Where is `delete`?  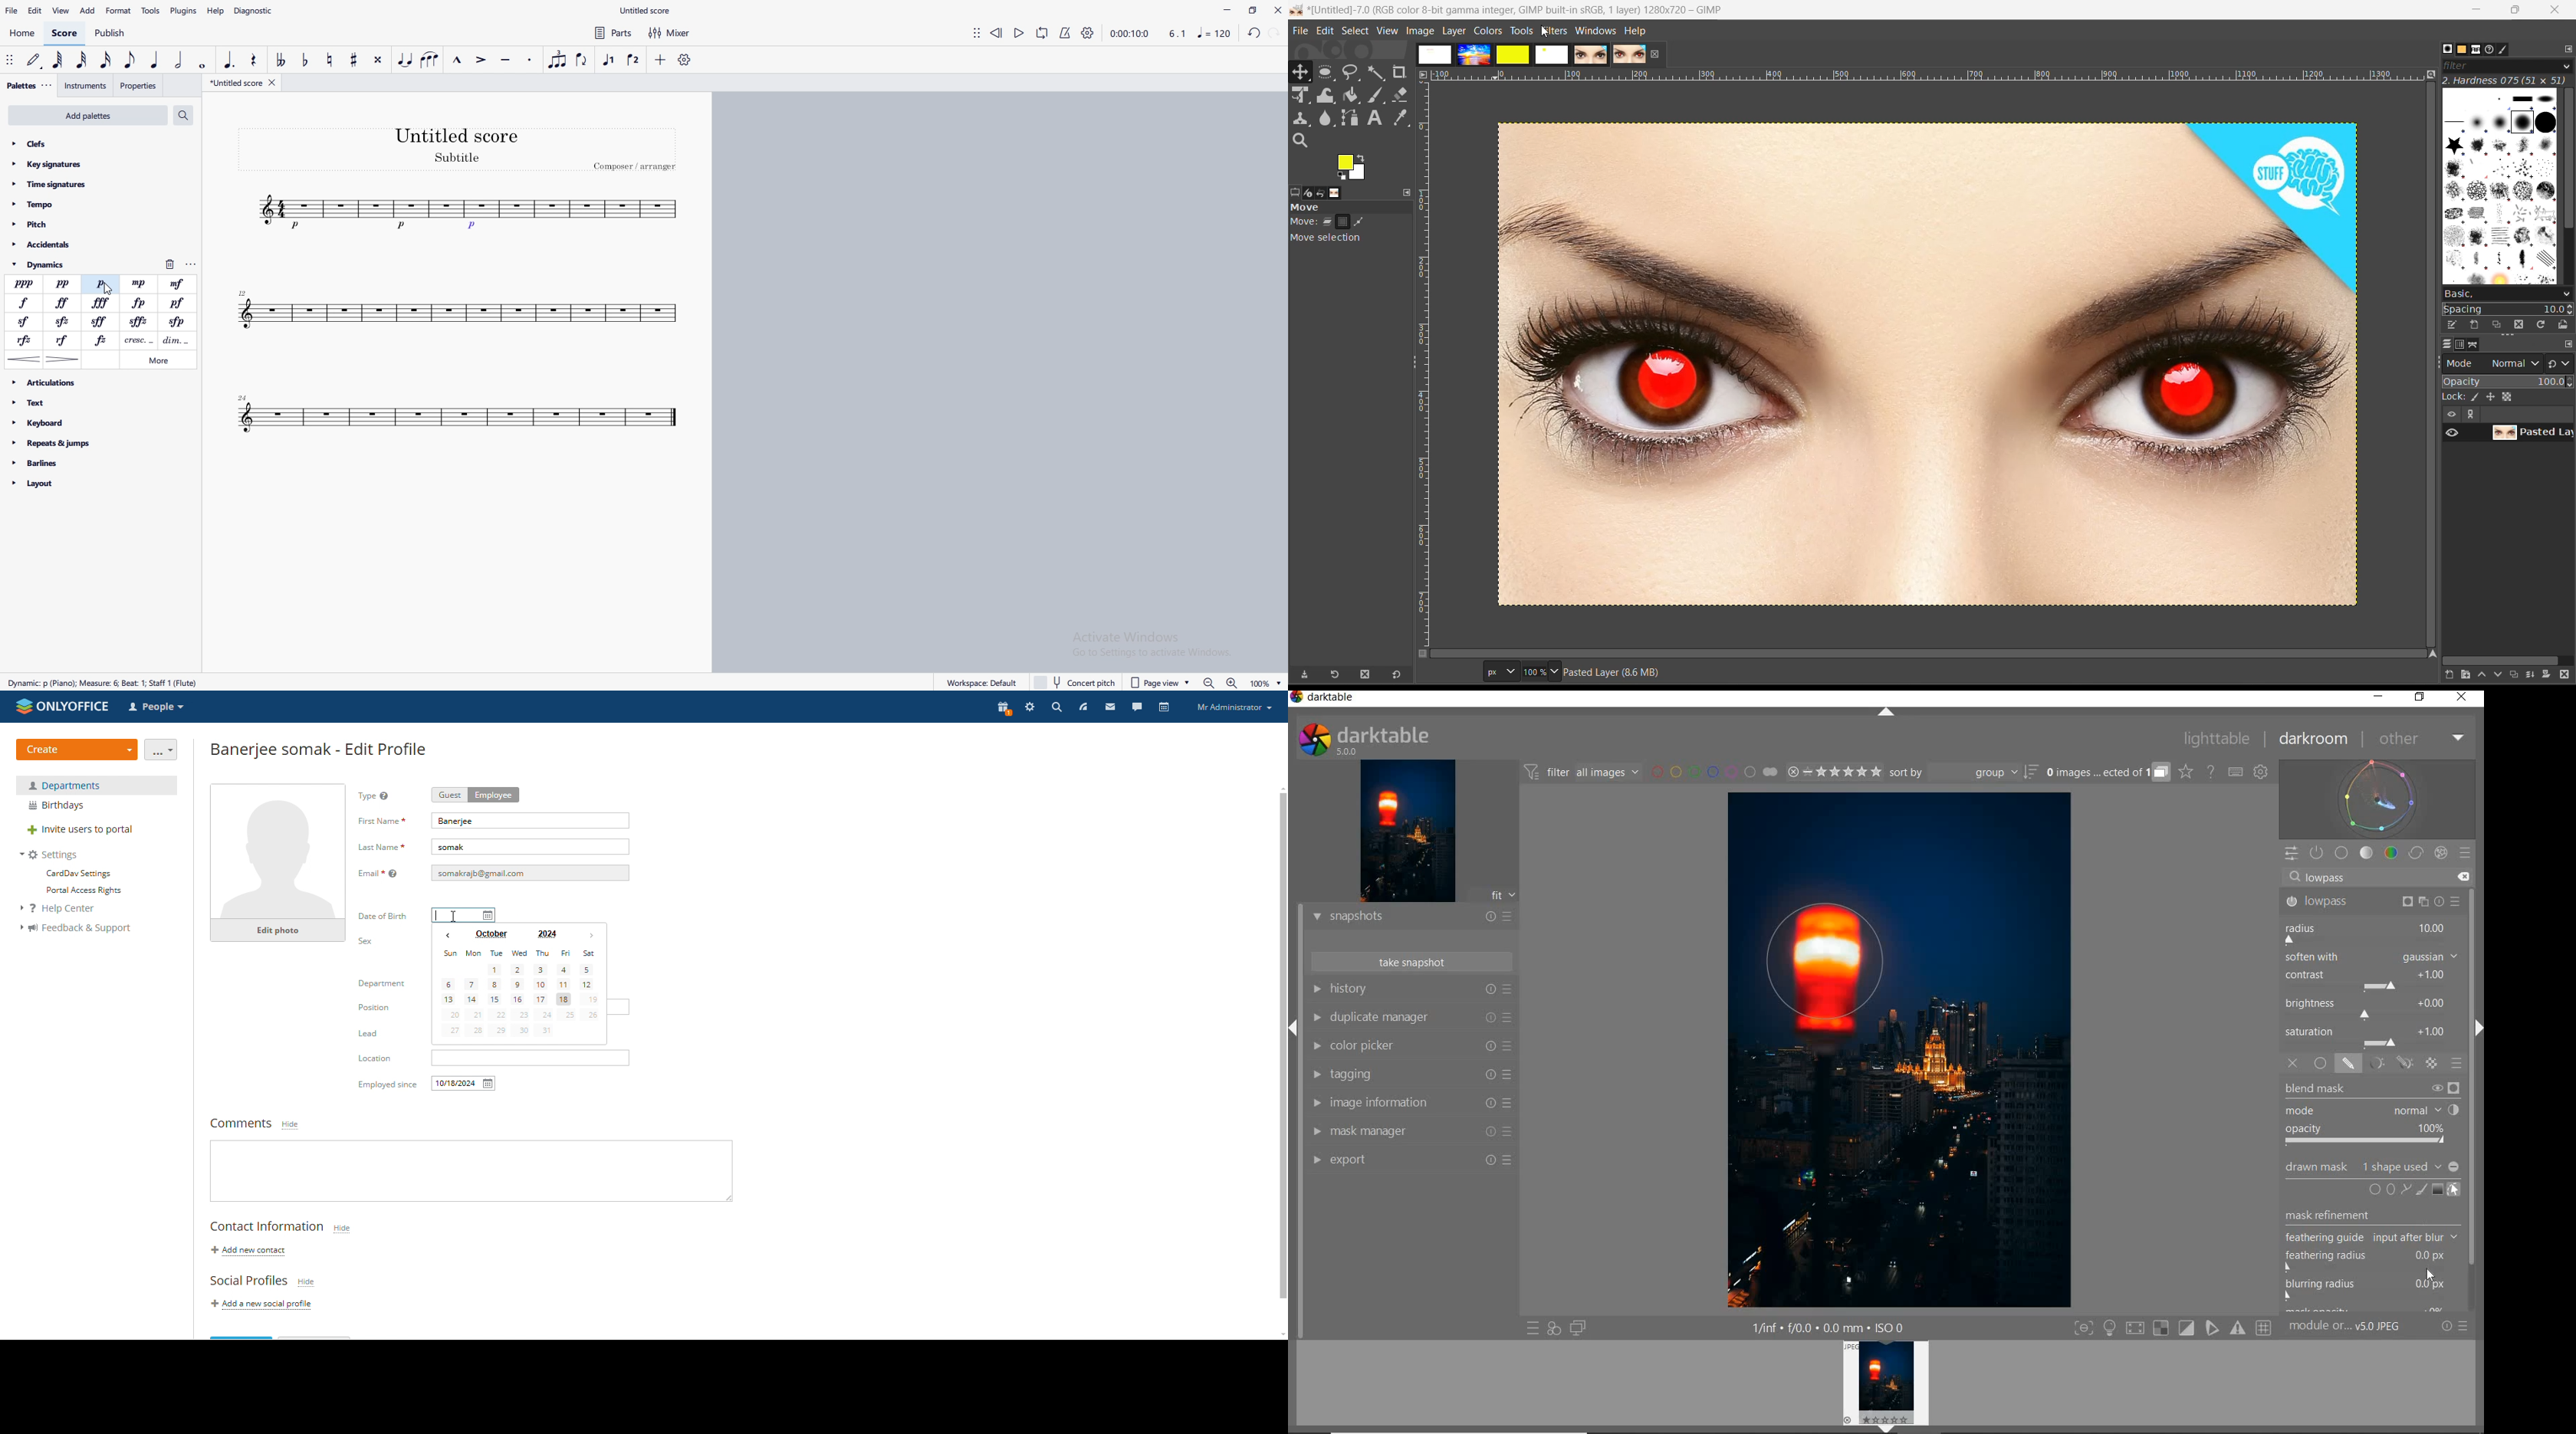 delete is located at coordinates (170, 264).